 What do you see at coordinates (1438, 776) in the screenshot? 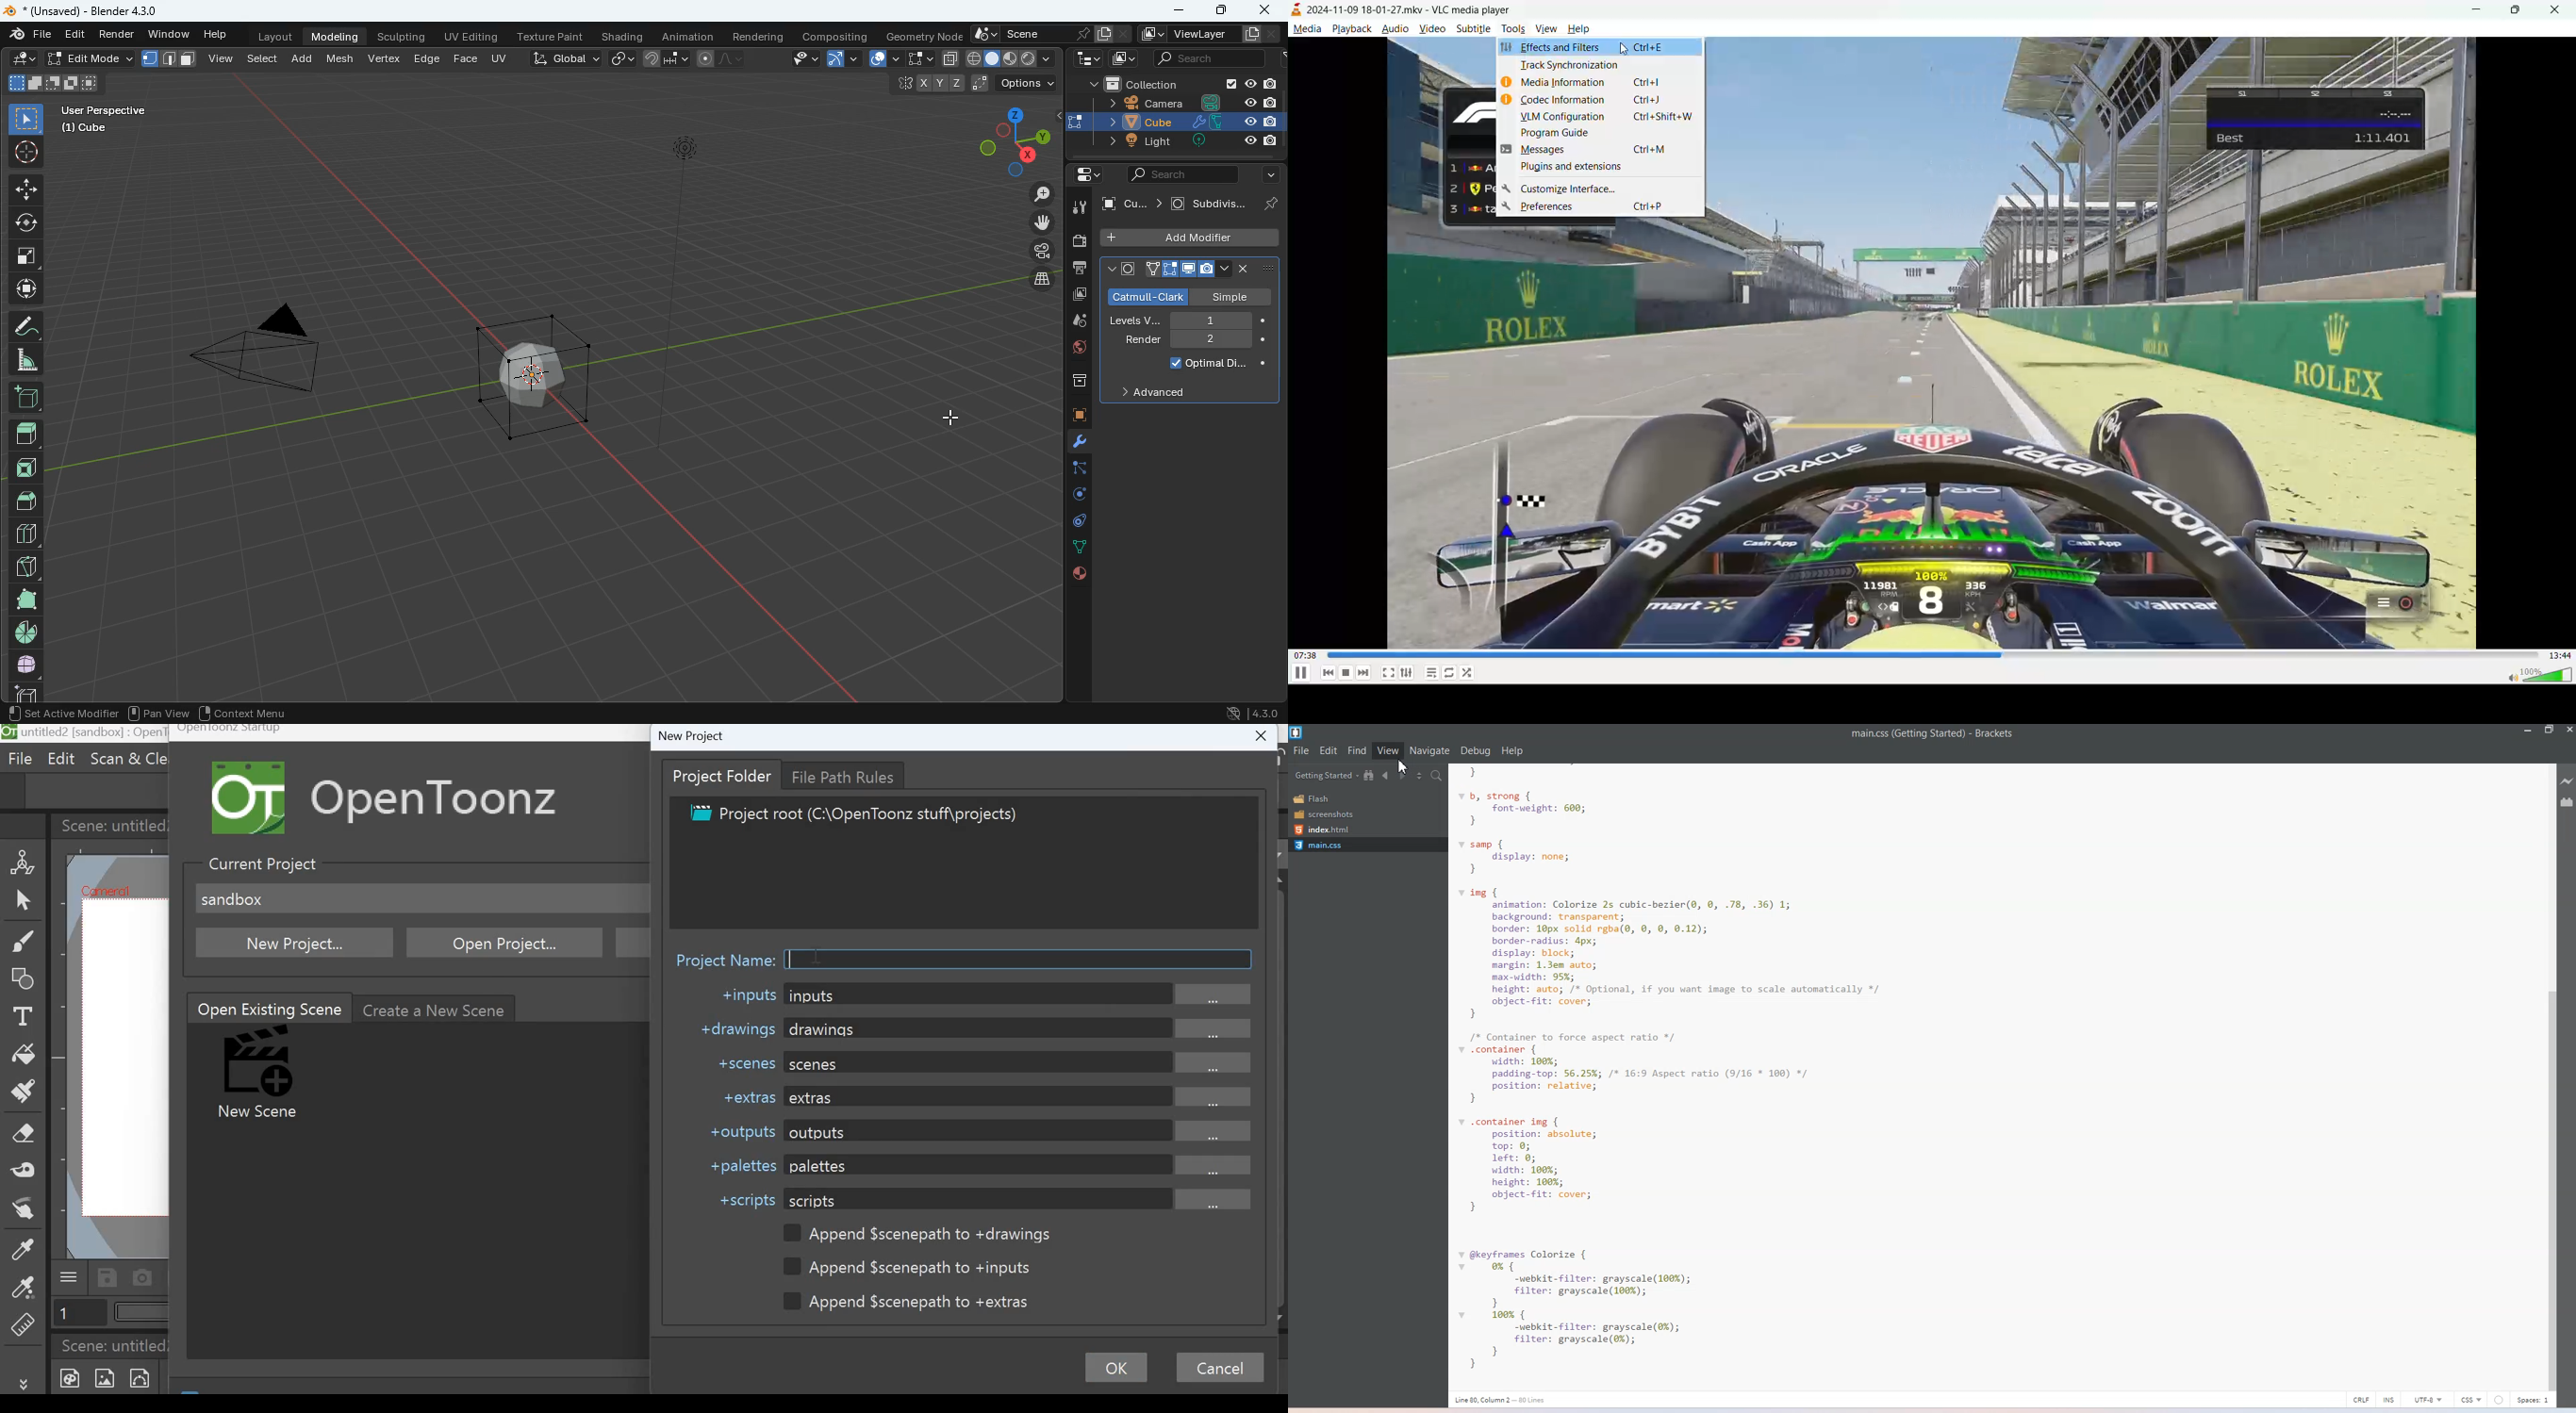
I see `Find in files` at bounding box center [1438, 776].